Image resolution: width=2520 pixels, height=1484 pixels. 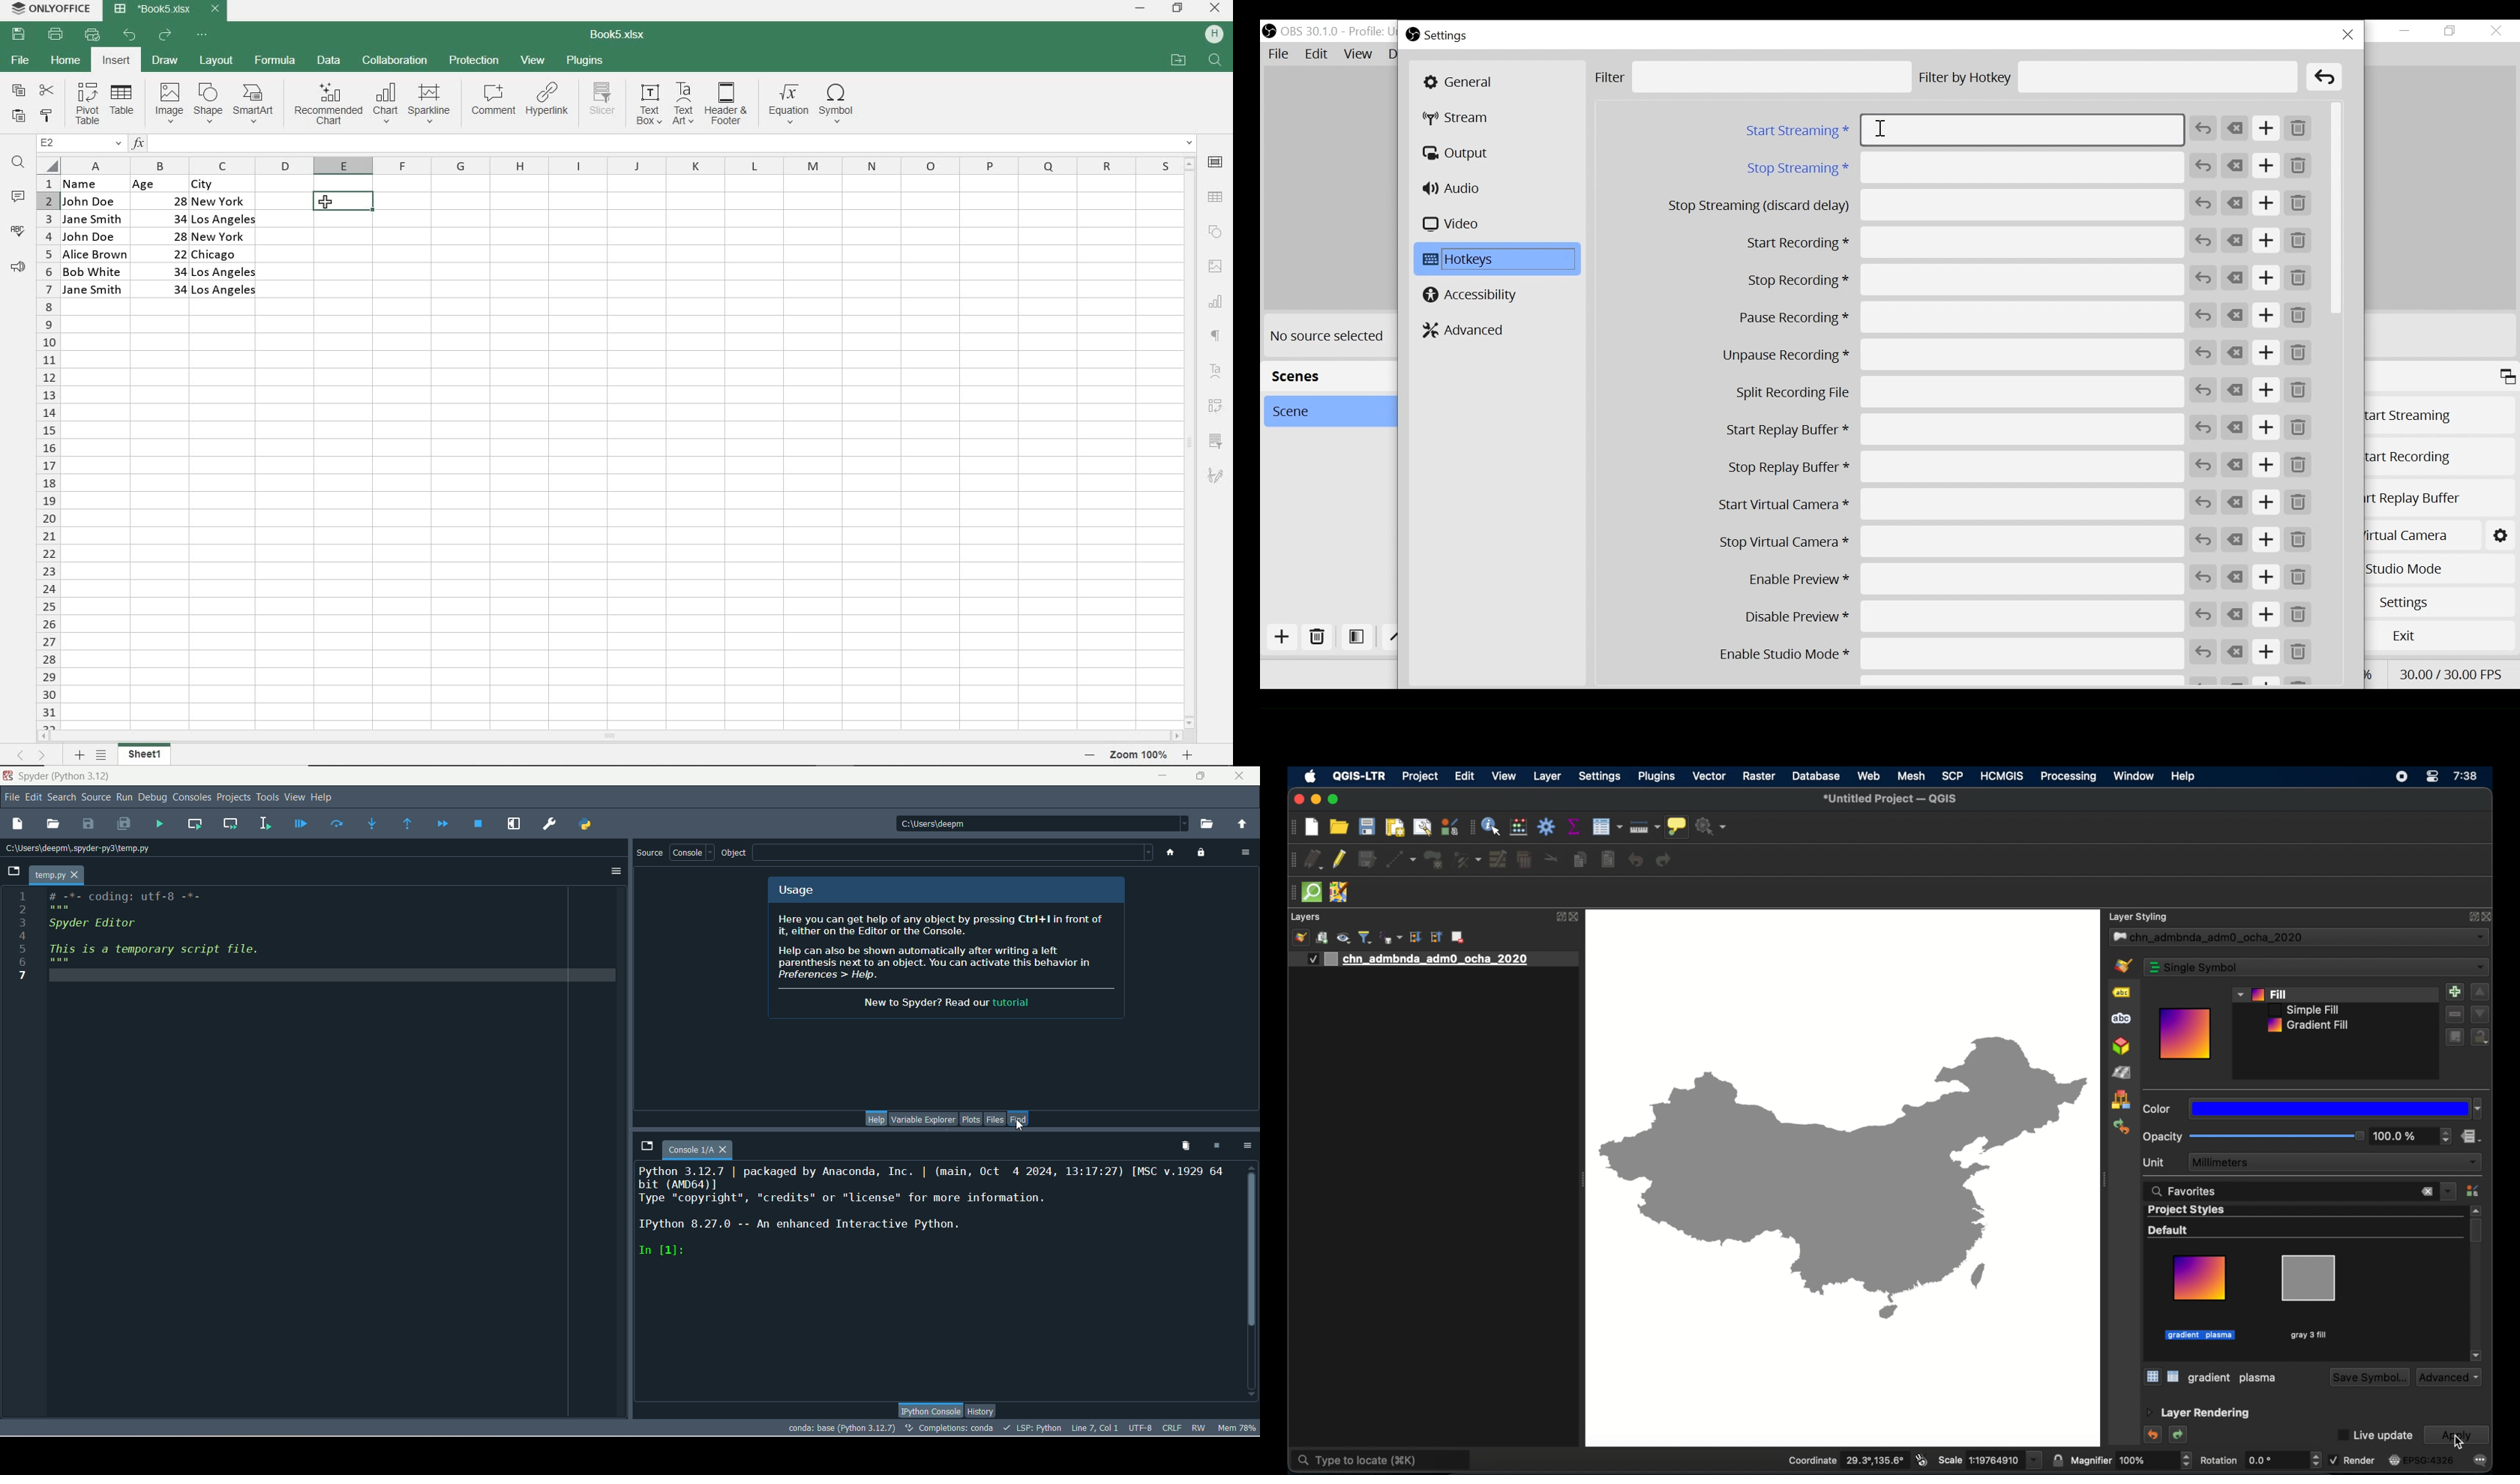 What do you see at coordinates (2439, 600) in the screenshot?
I see `Settings` at bounding box center [2439, 600].